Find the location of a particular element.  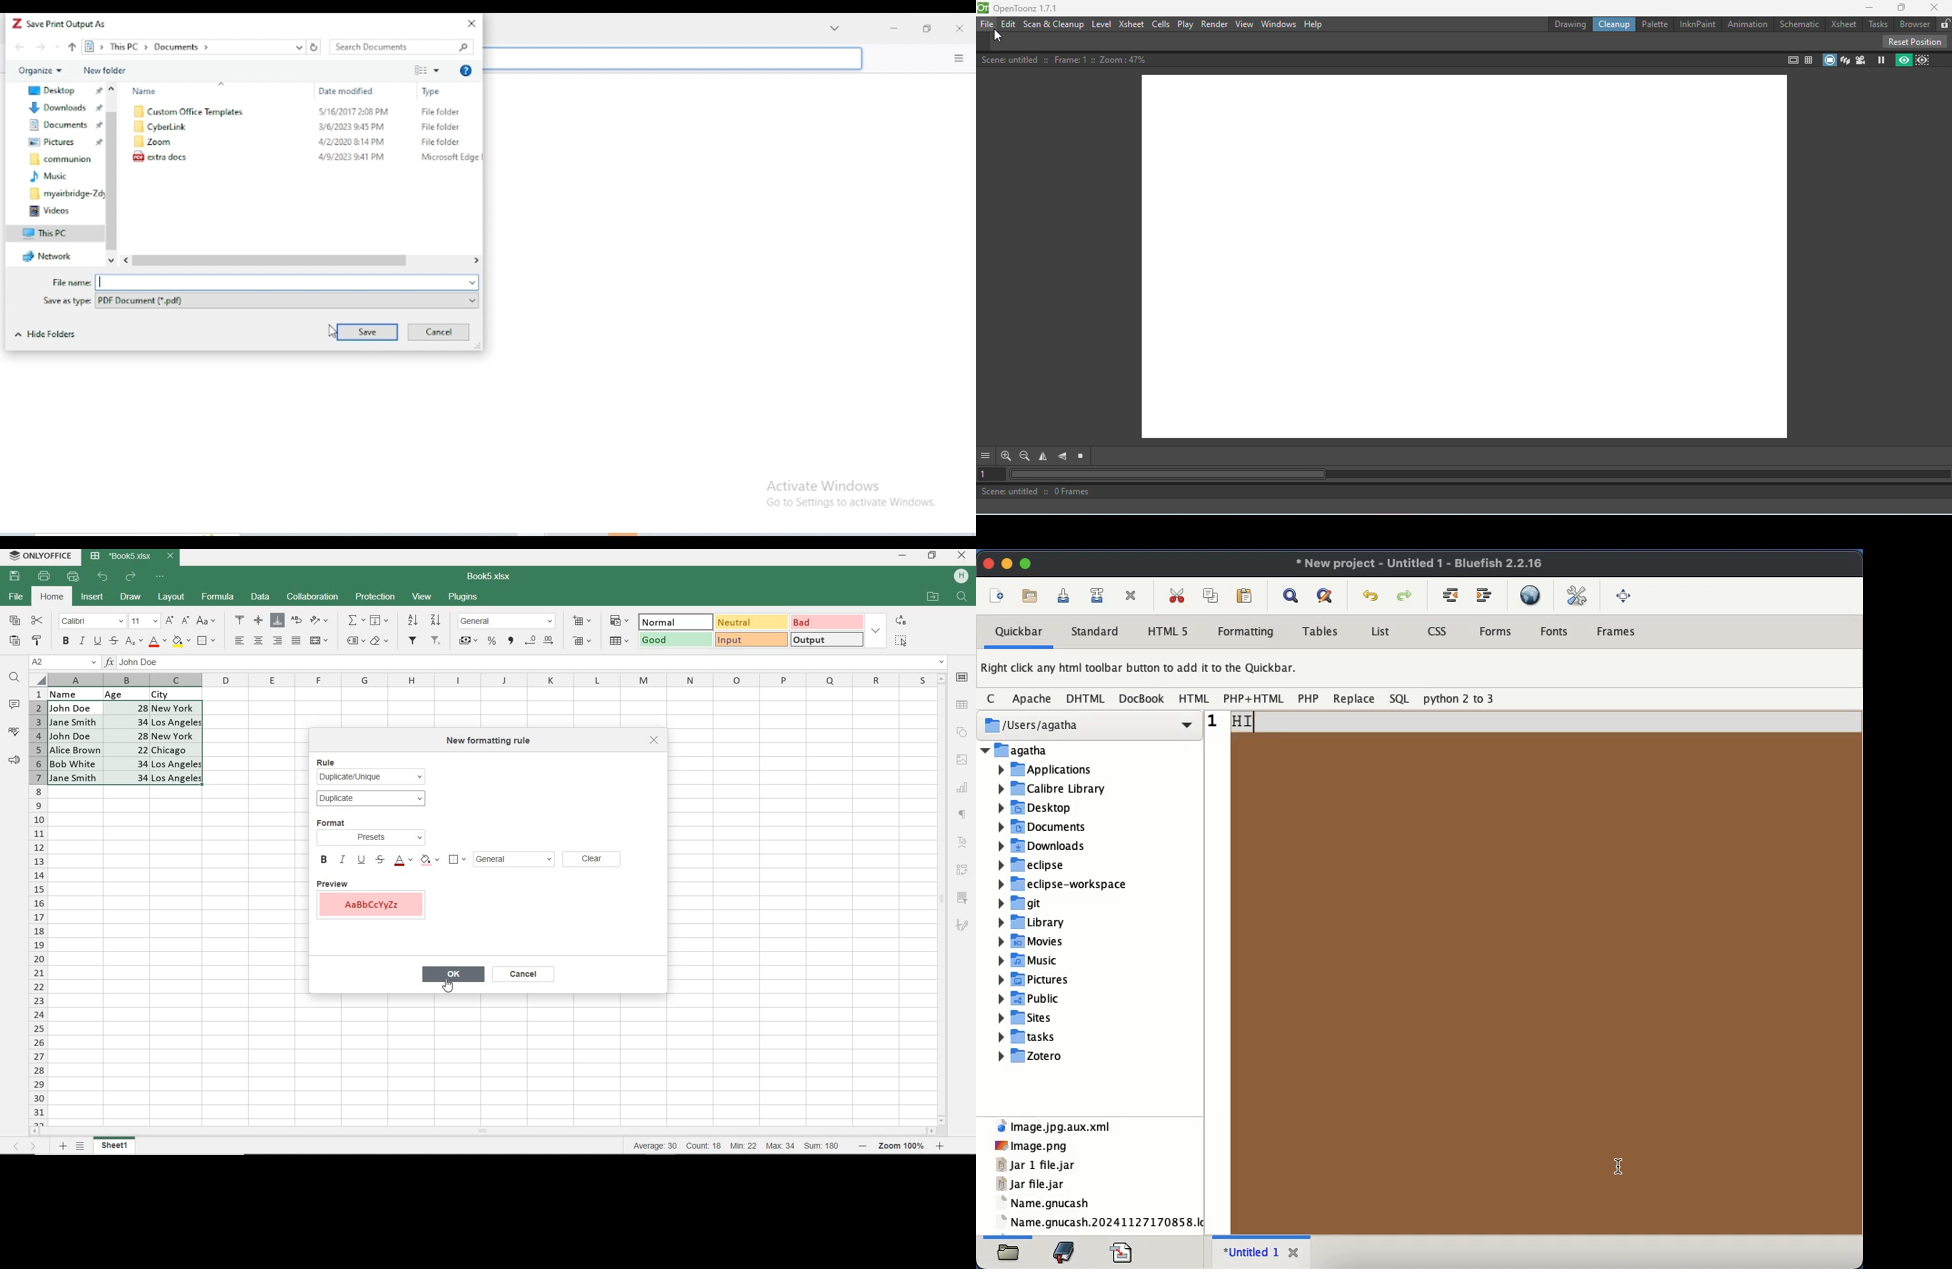

videos is located at coordinates (49, 211).